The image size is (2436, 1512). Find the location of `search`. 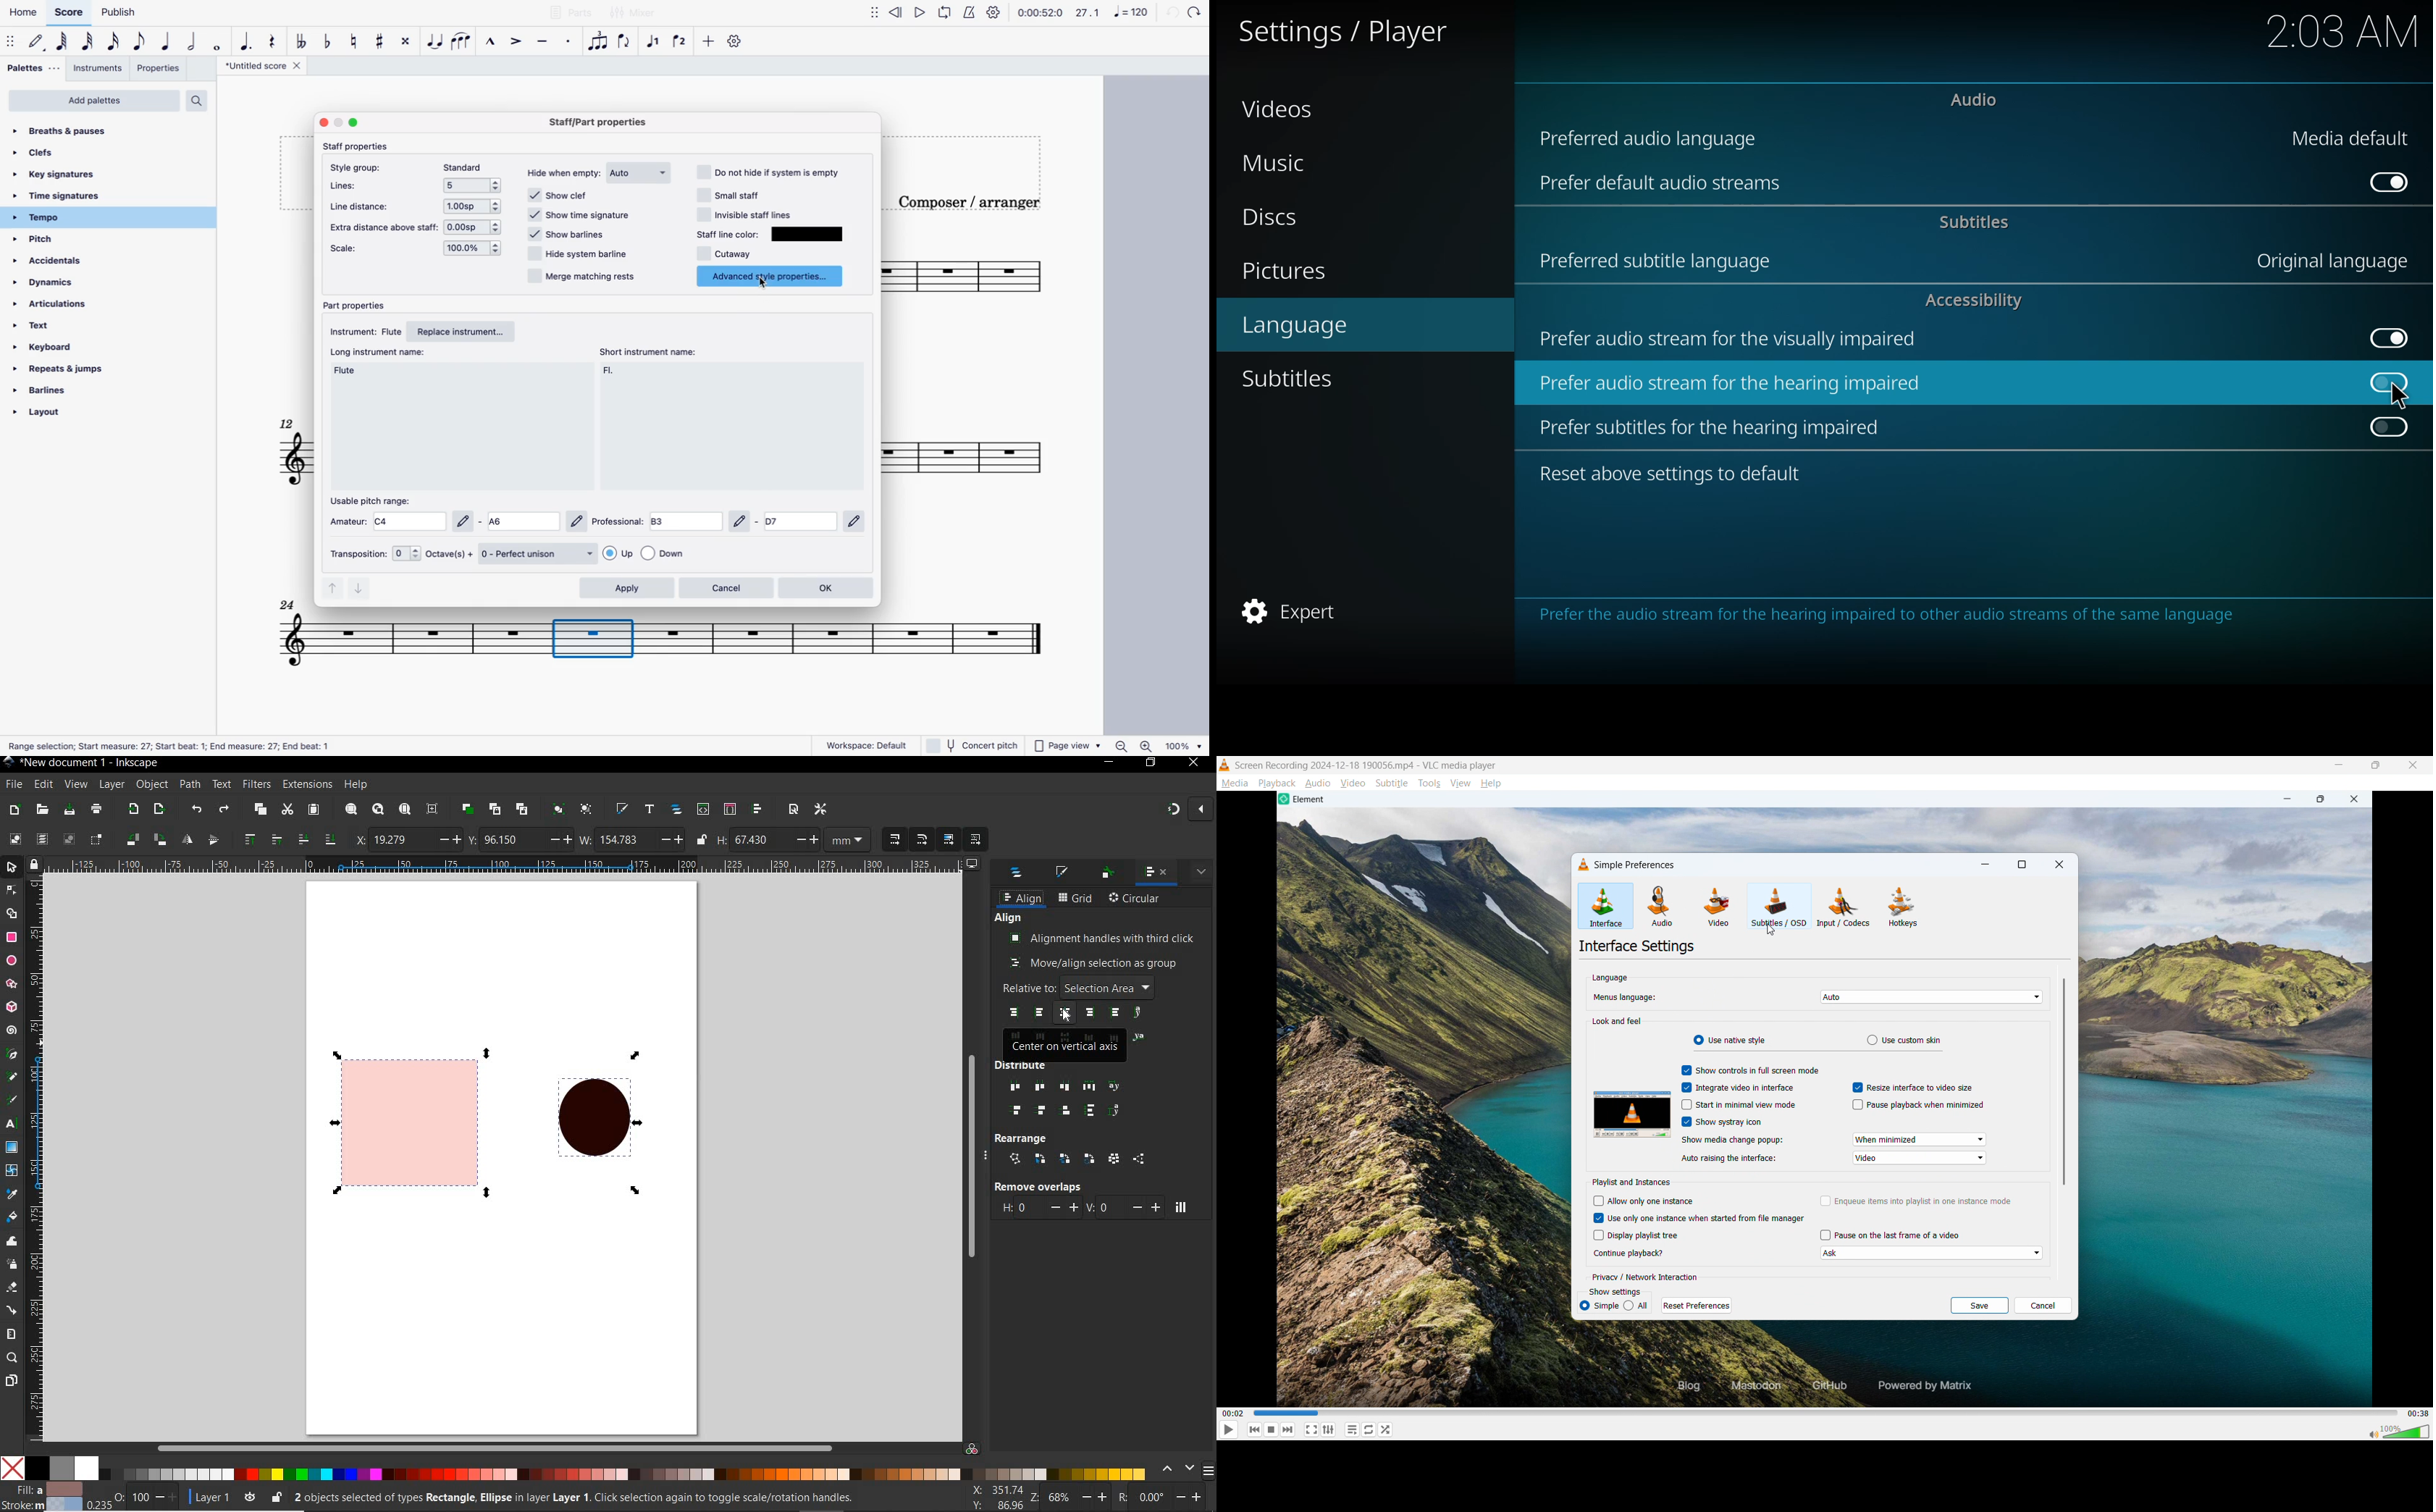

search is located at coordinates (199, 101).